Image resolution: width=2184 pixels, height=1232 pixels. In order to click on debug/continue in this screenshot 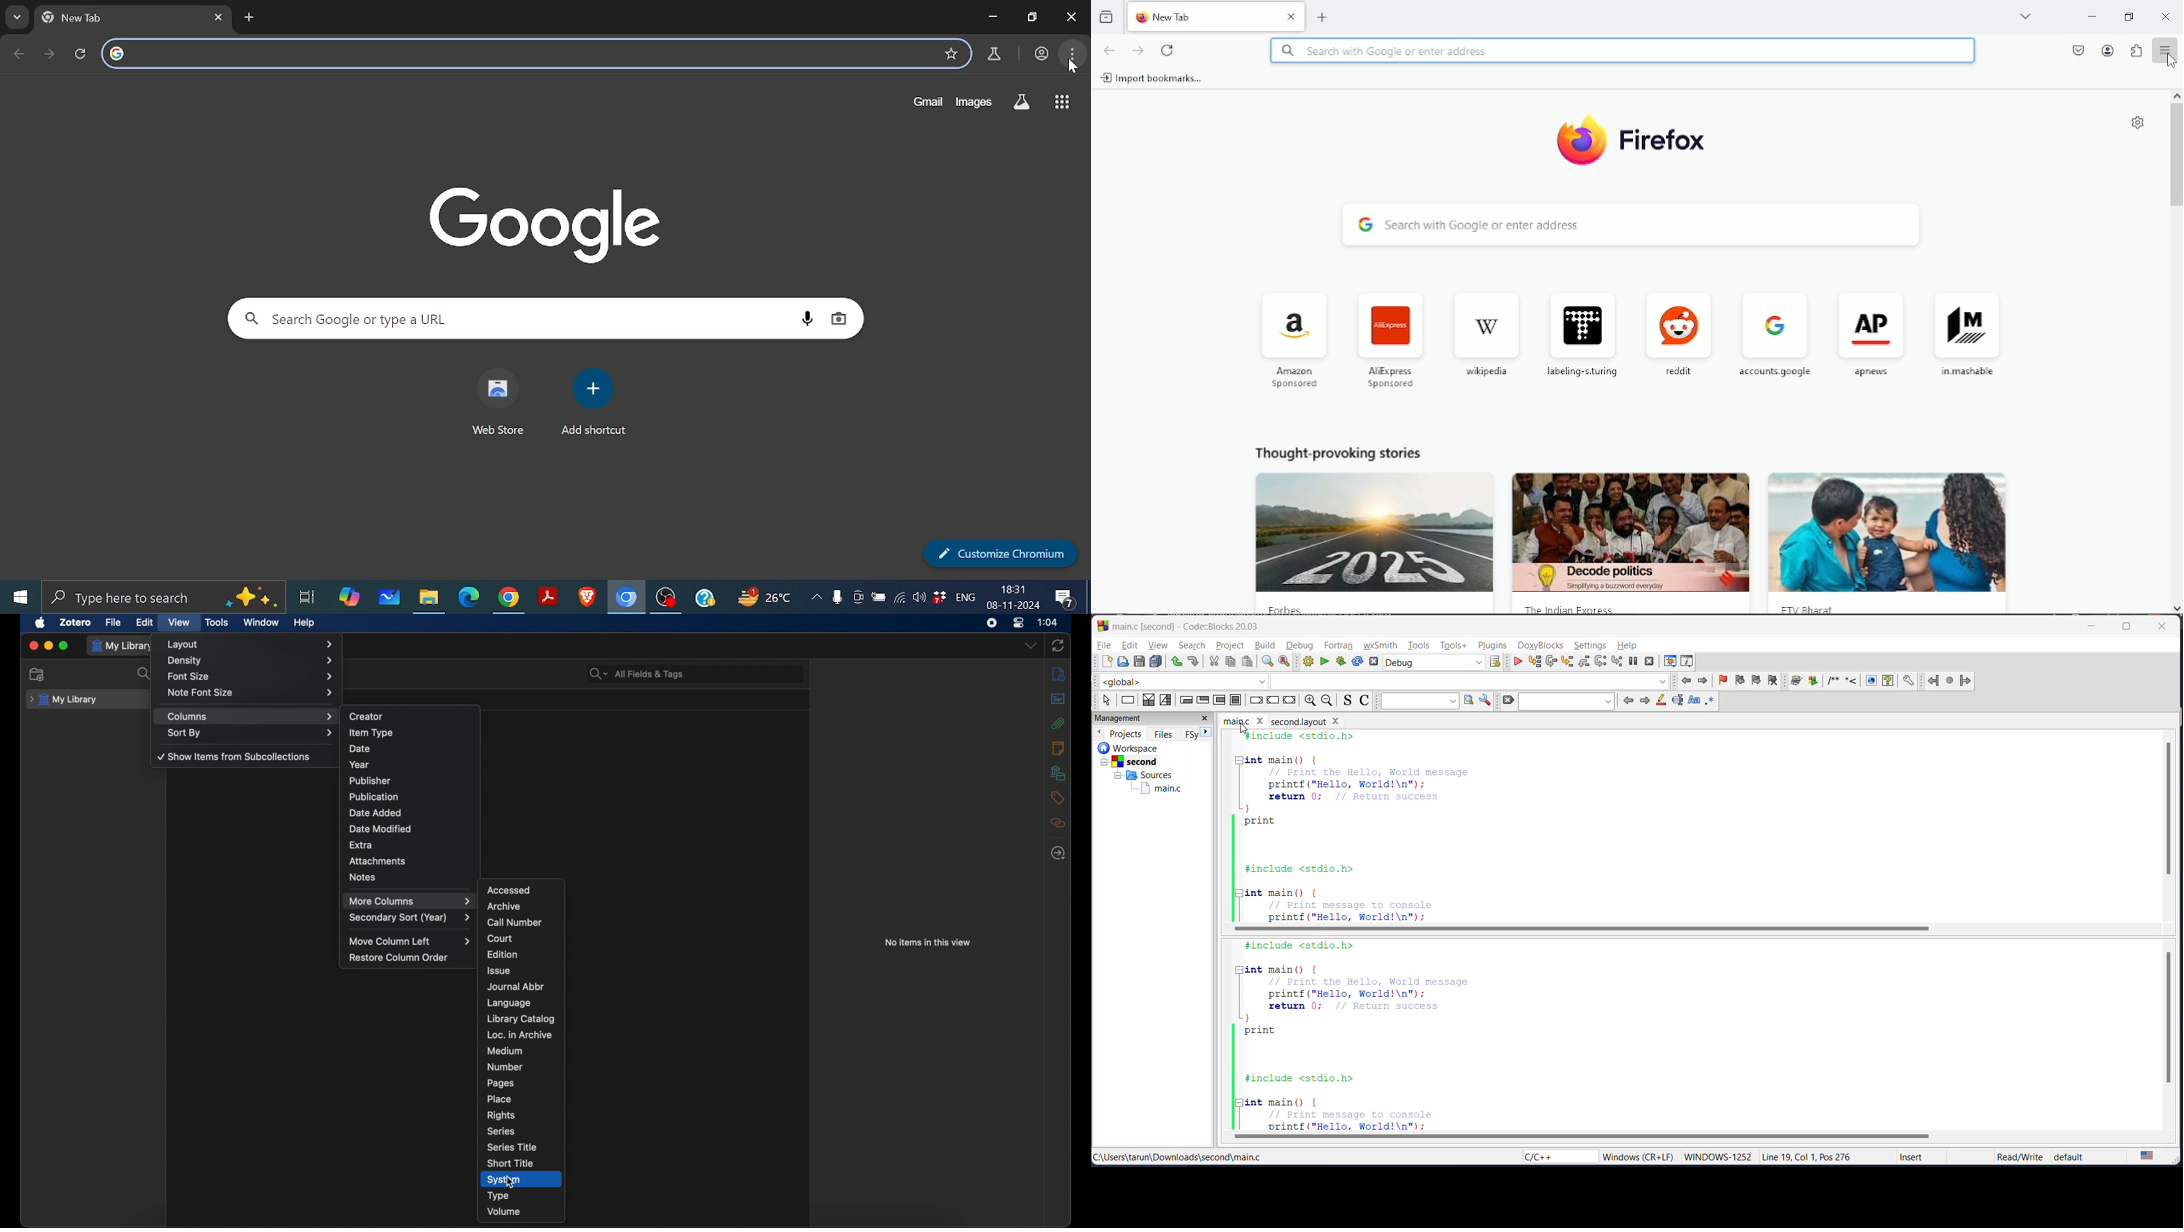, I will do `click(1517, 663)`.